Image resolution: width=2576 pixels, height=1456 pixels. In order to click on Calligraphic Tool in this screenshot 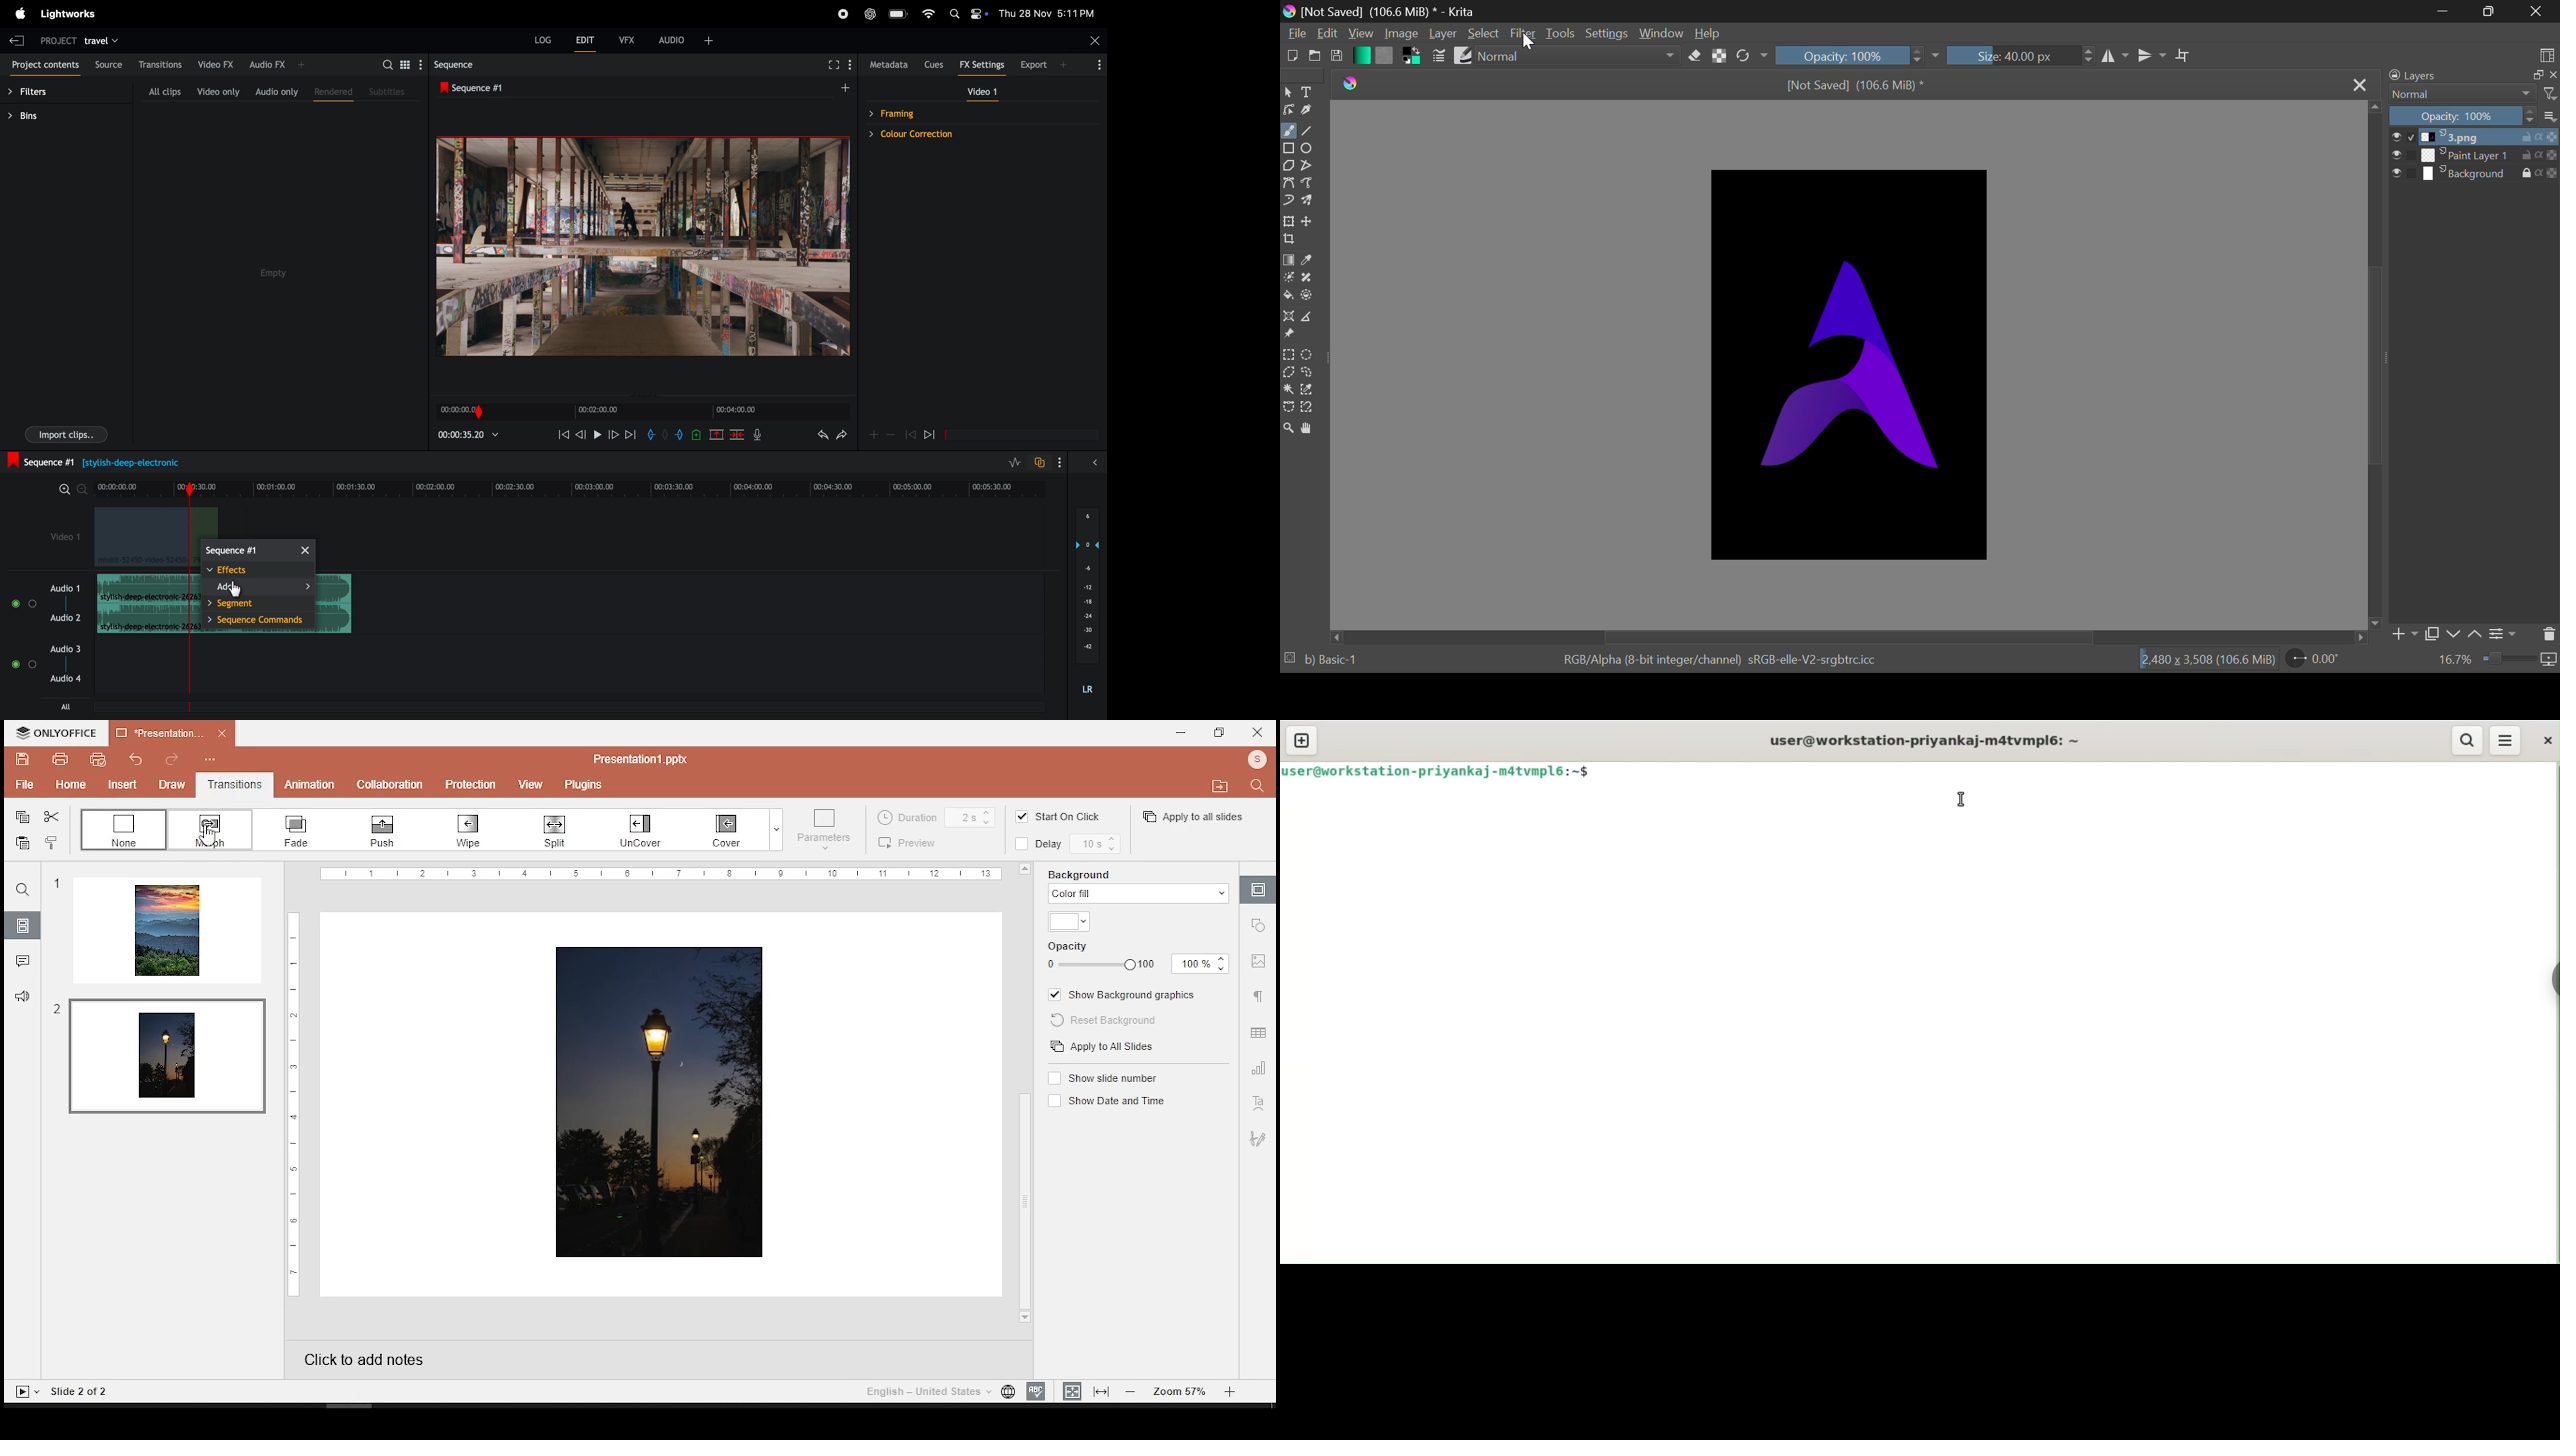, I will do `click(1308, 111)`.